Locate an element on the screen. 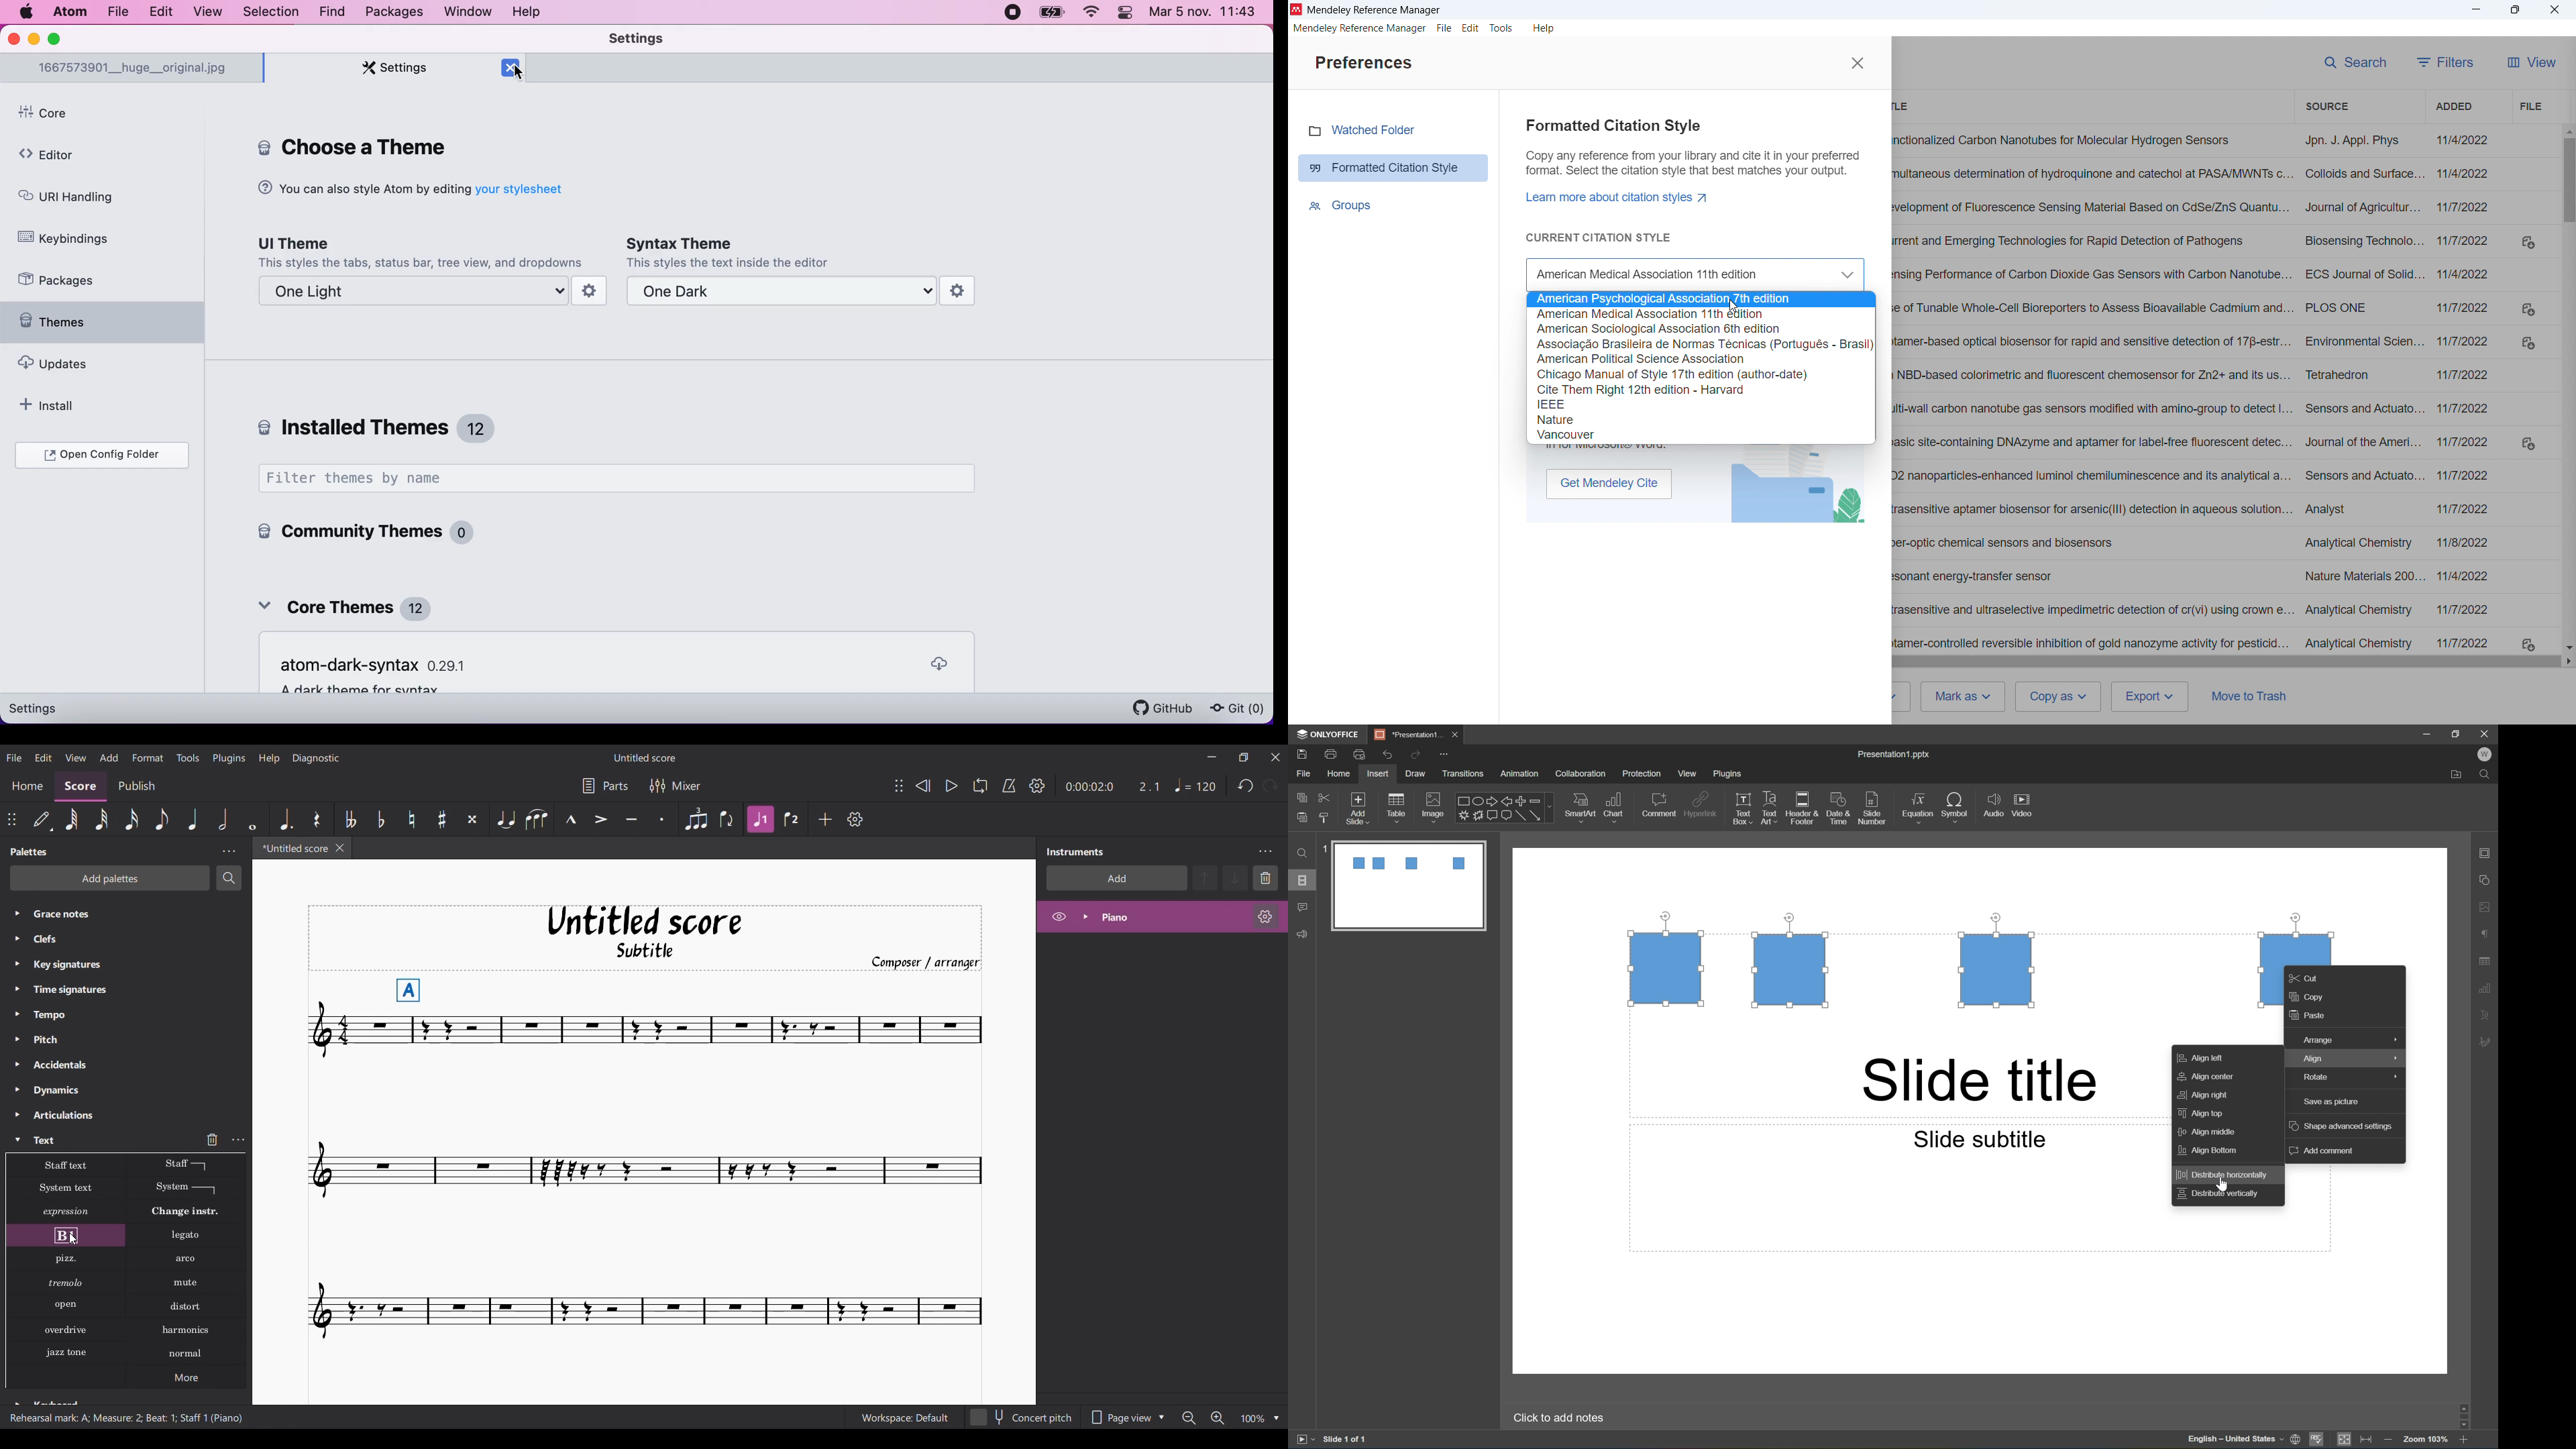 The width and height of the screenshot is (2576, 1456). video is located at coordinates (2025, 805).